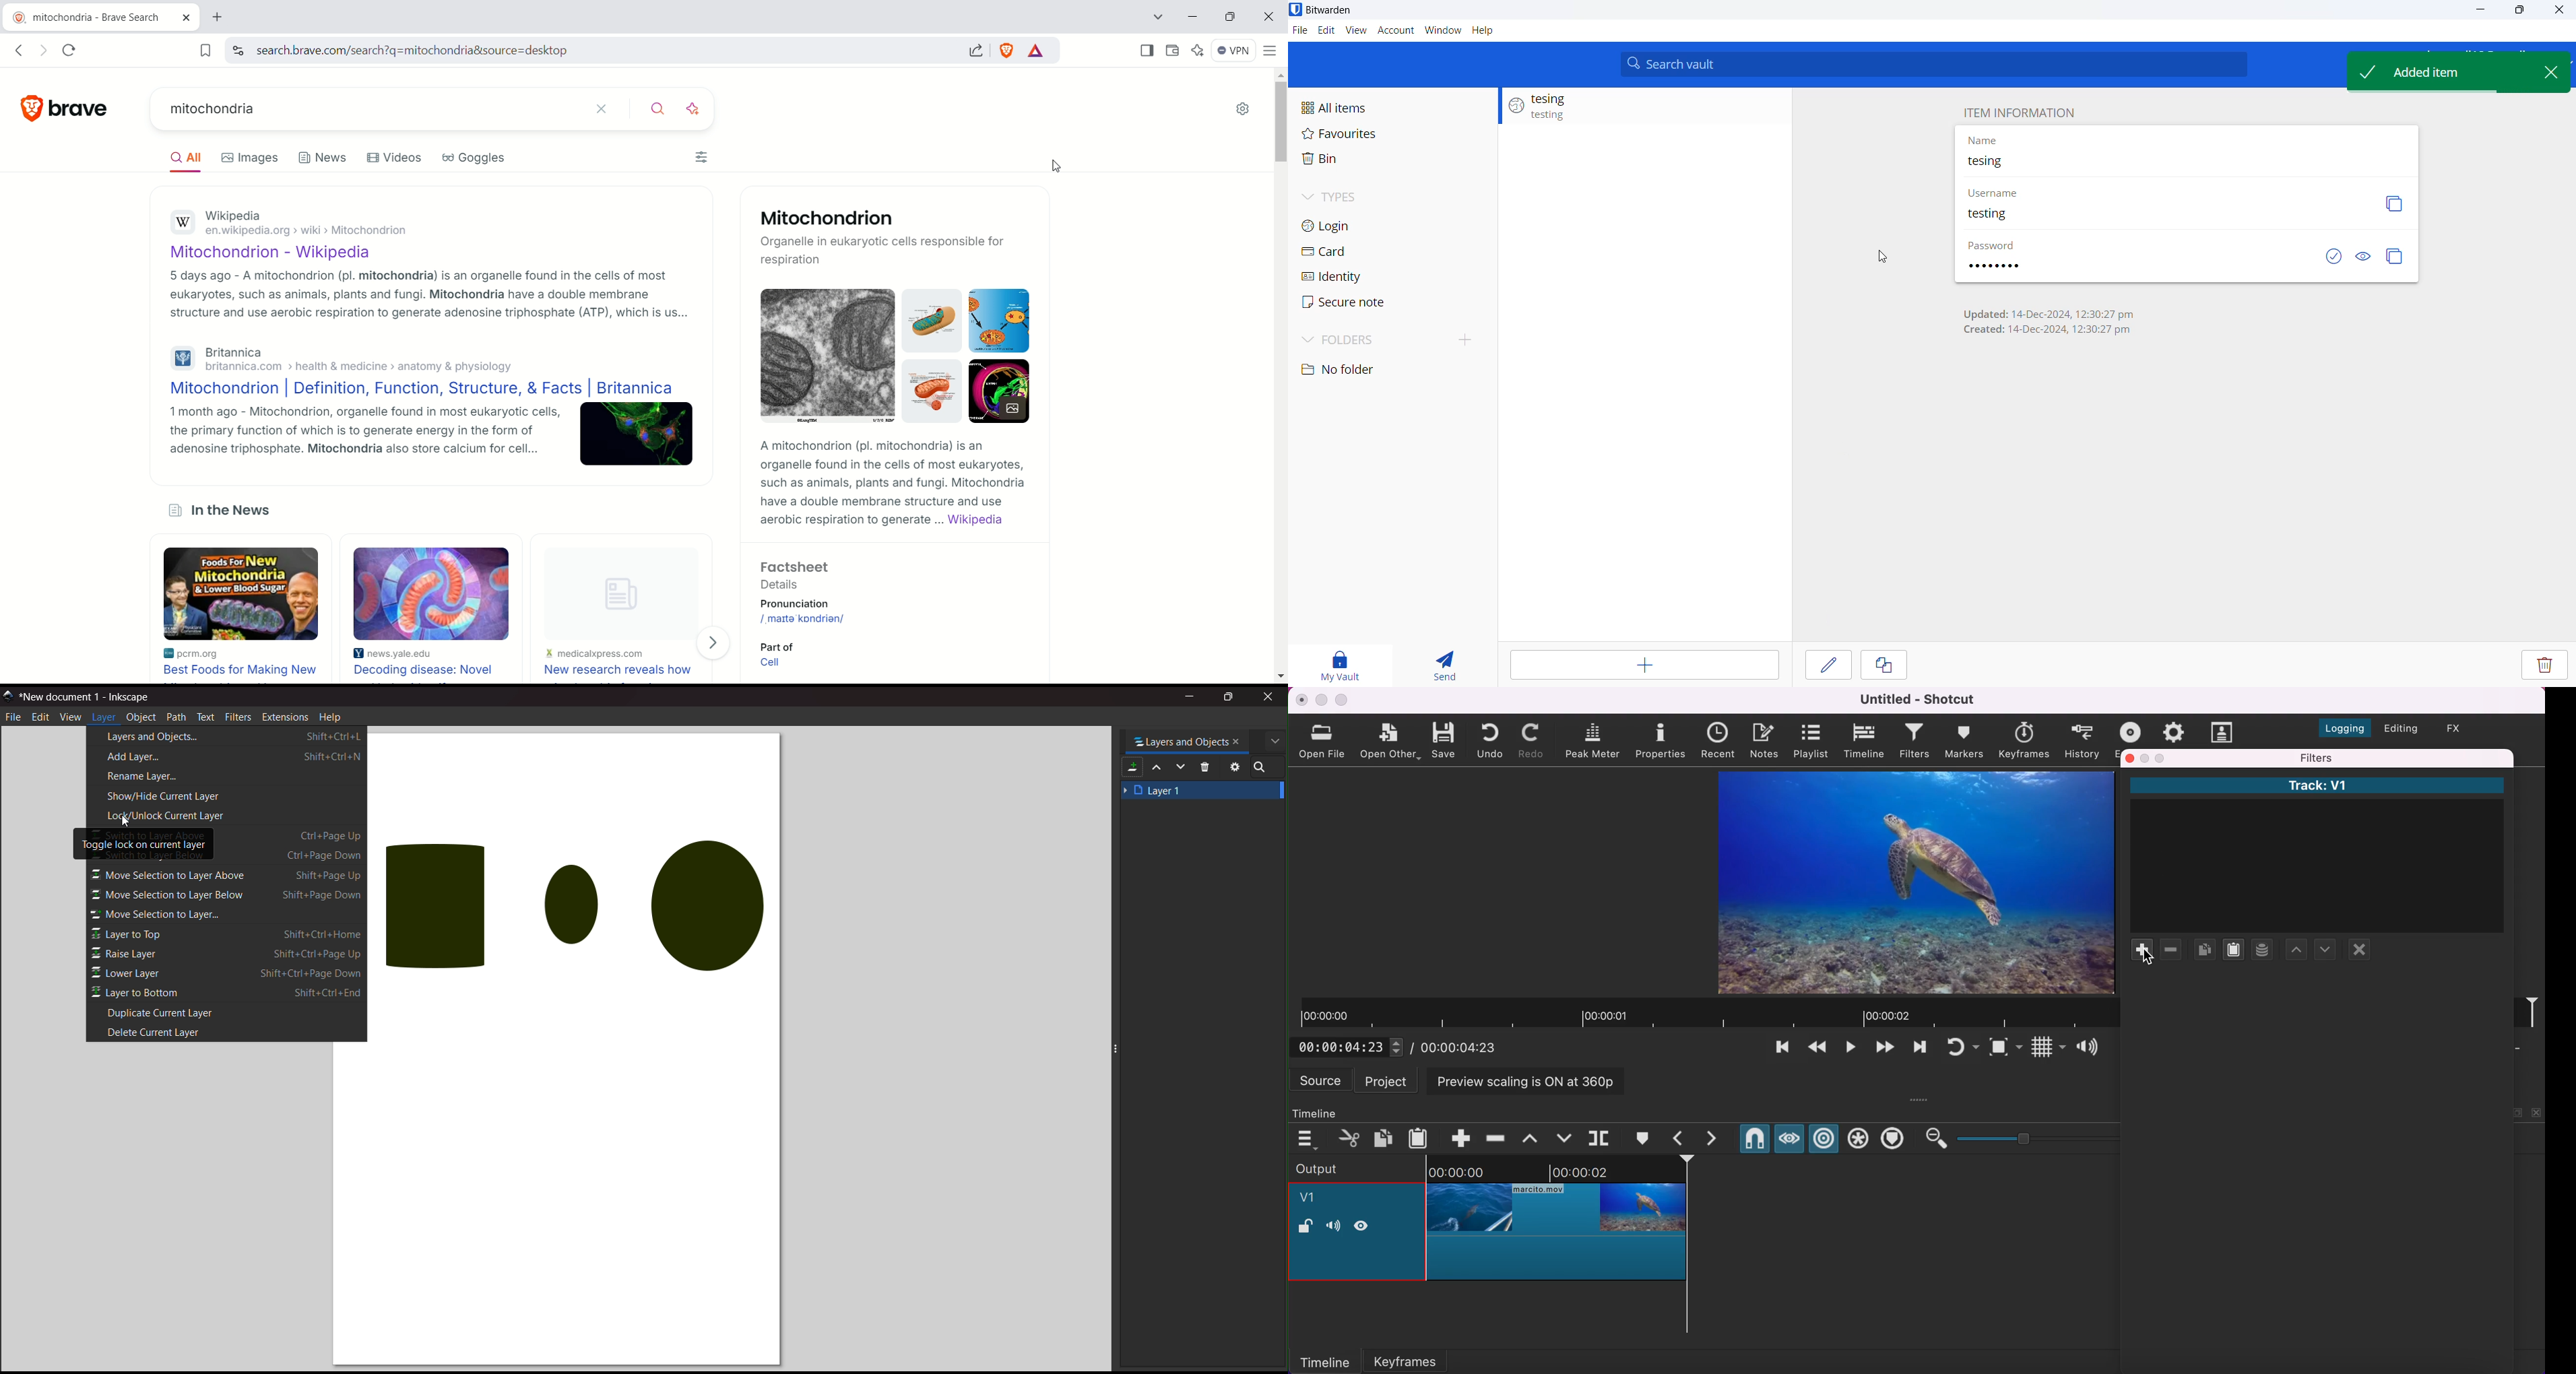 The width and height of the screenshot is (2576, 1400). What do you see at coordinates (1313, 1199) in the screenshot?
I see `v1` at bounding box center [1313, 1199].